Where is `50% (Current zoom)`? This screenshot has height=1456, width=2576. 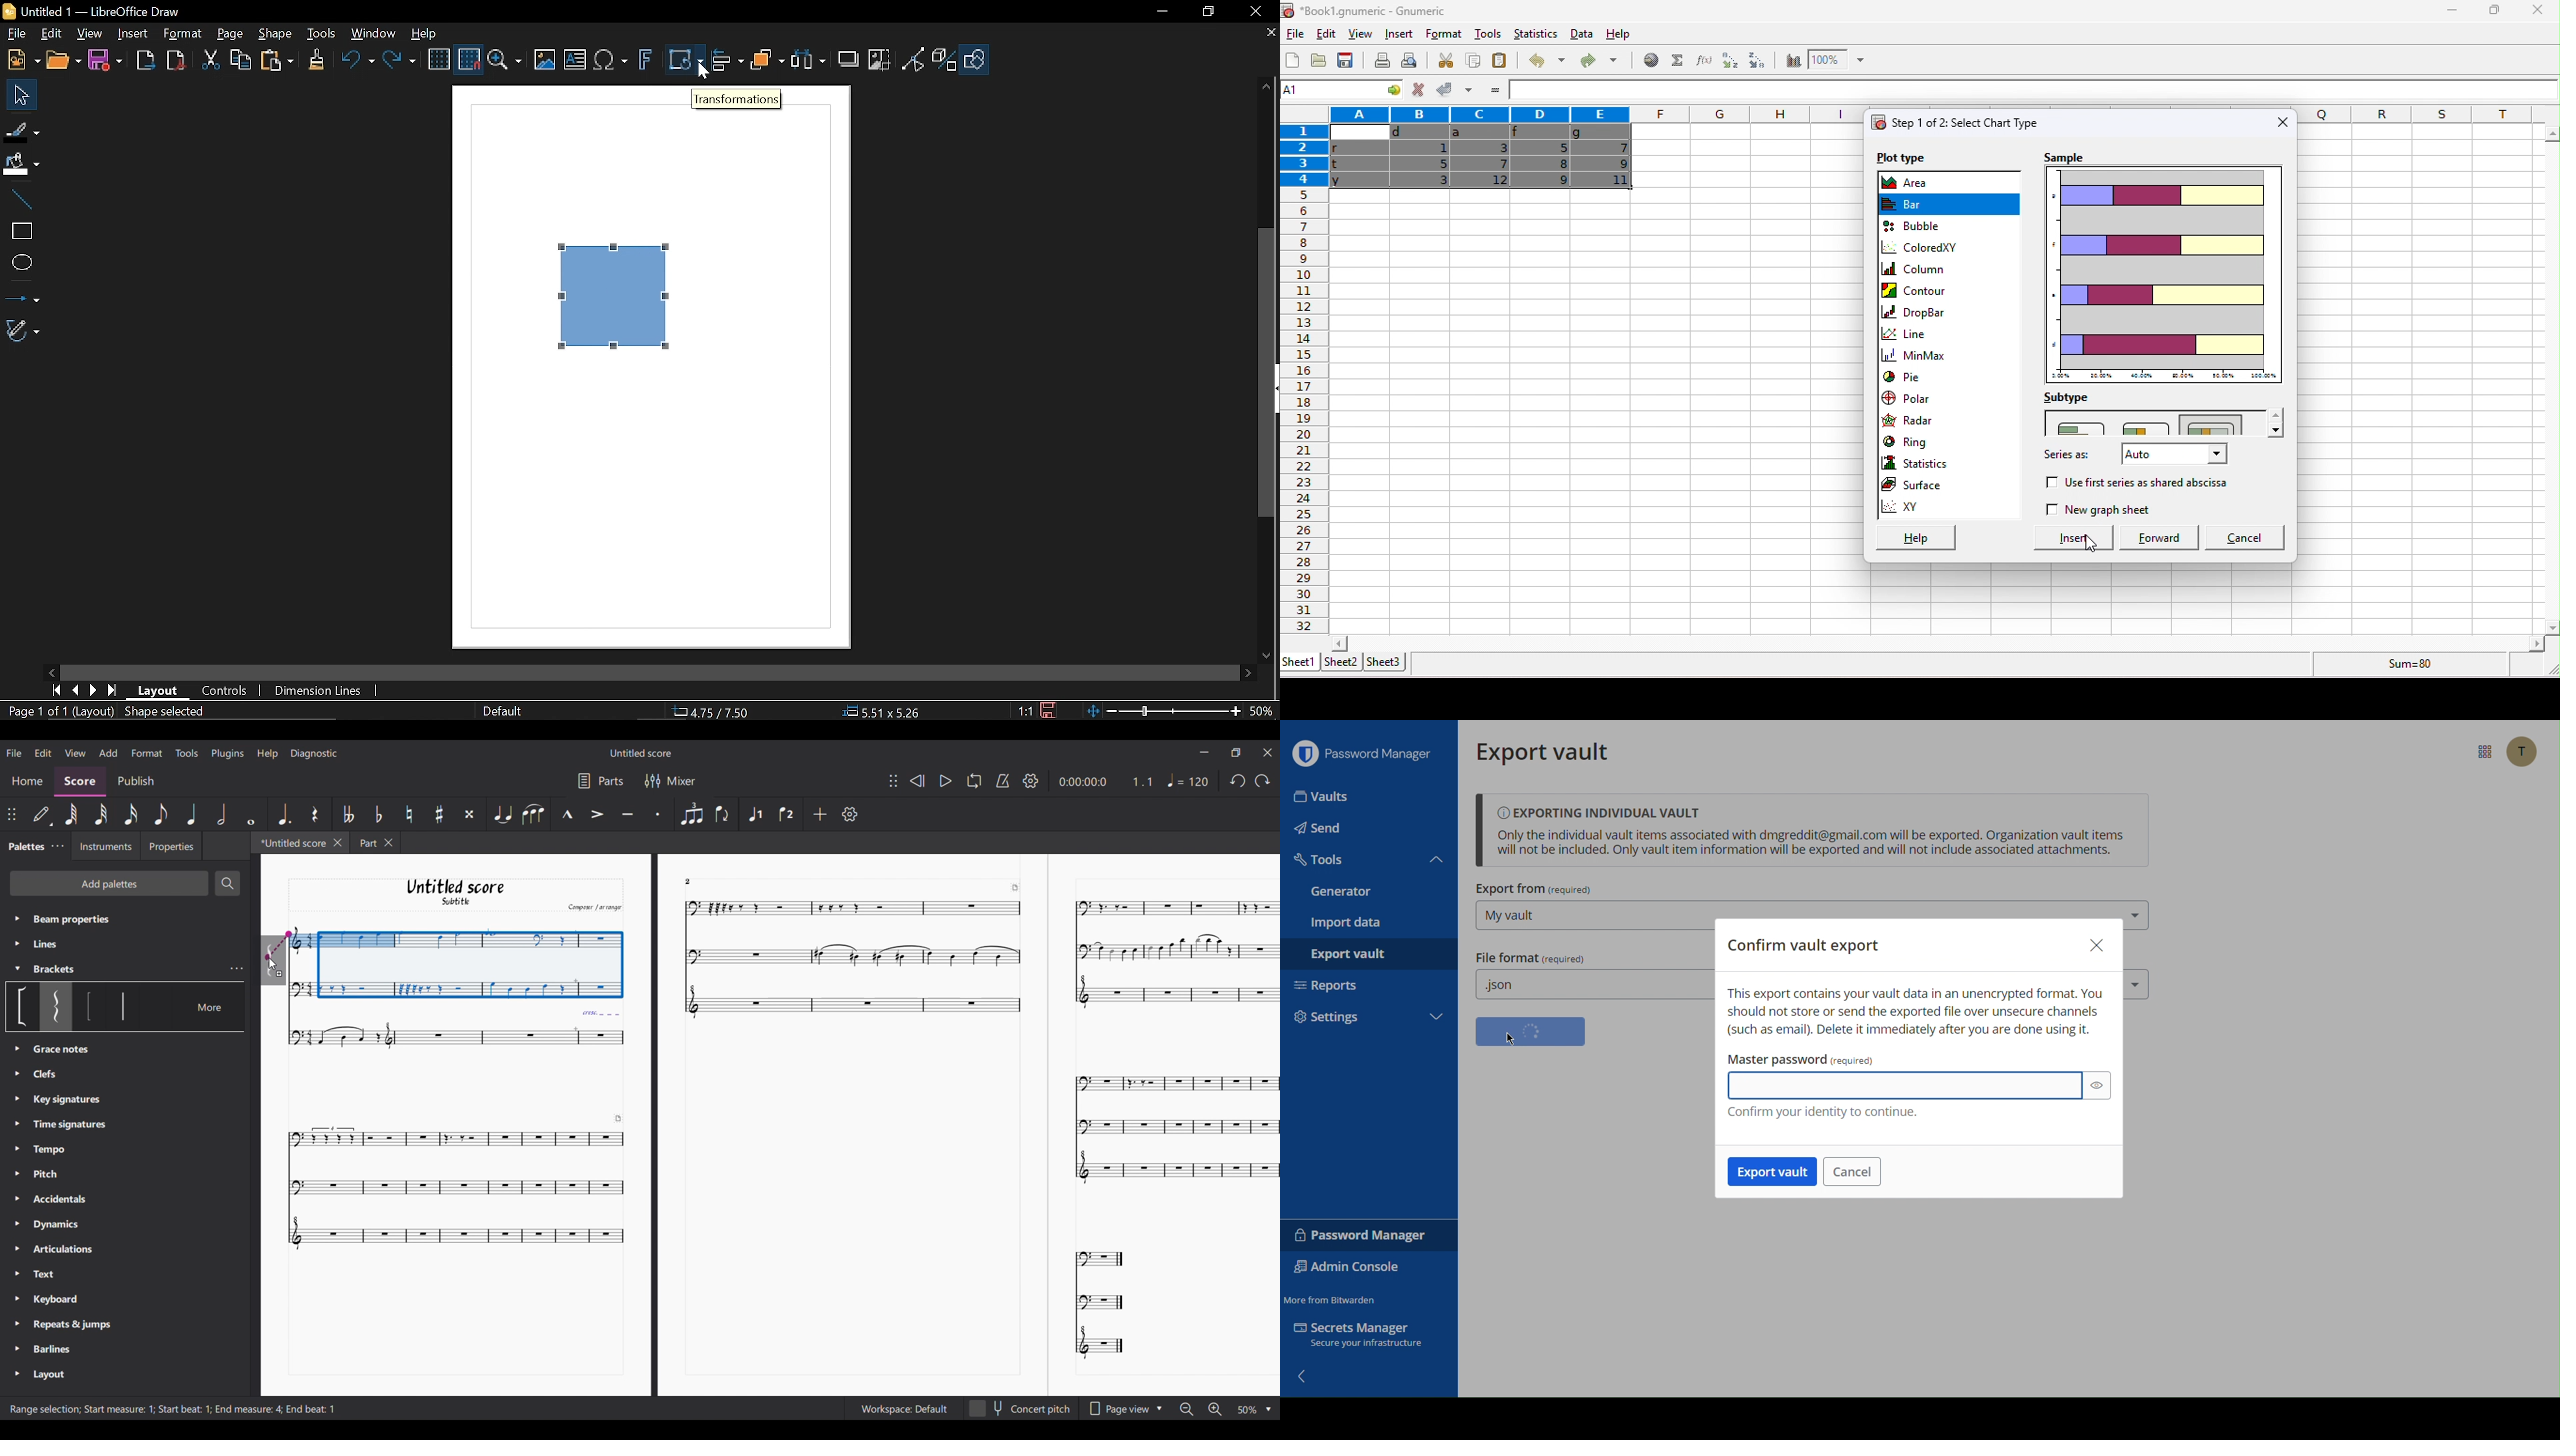
50% (Current zoom) is located at coordinates (1262, 709).